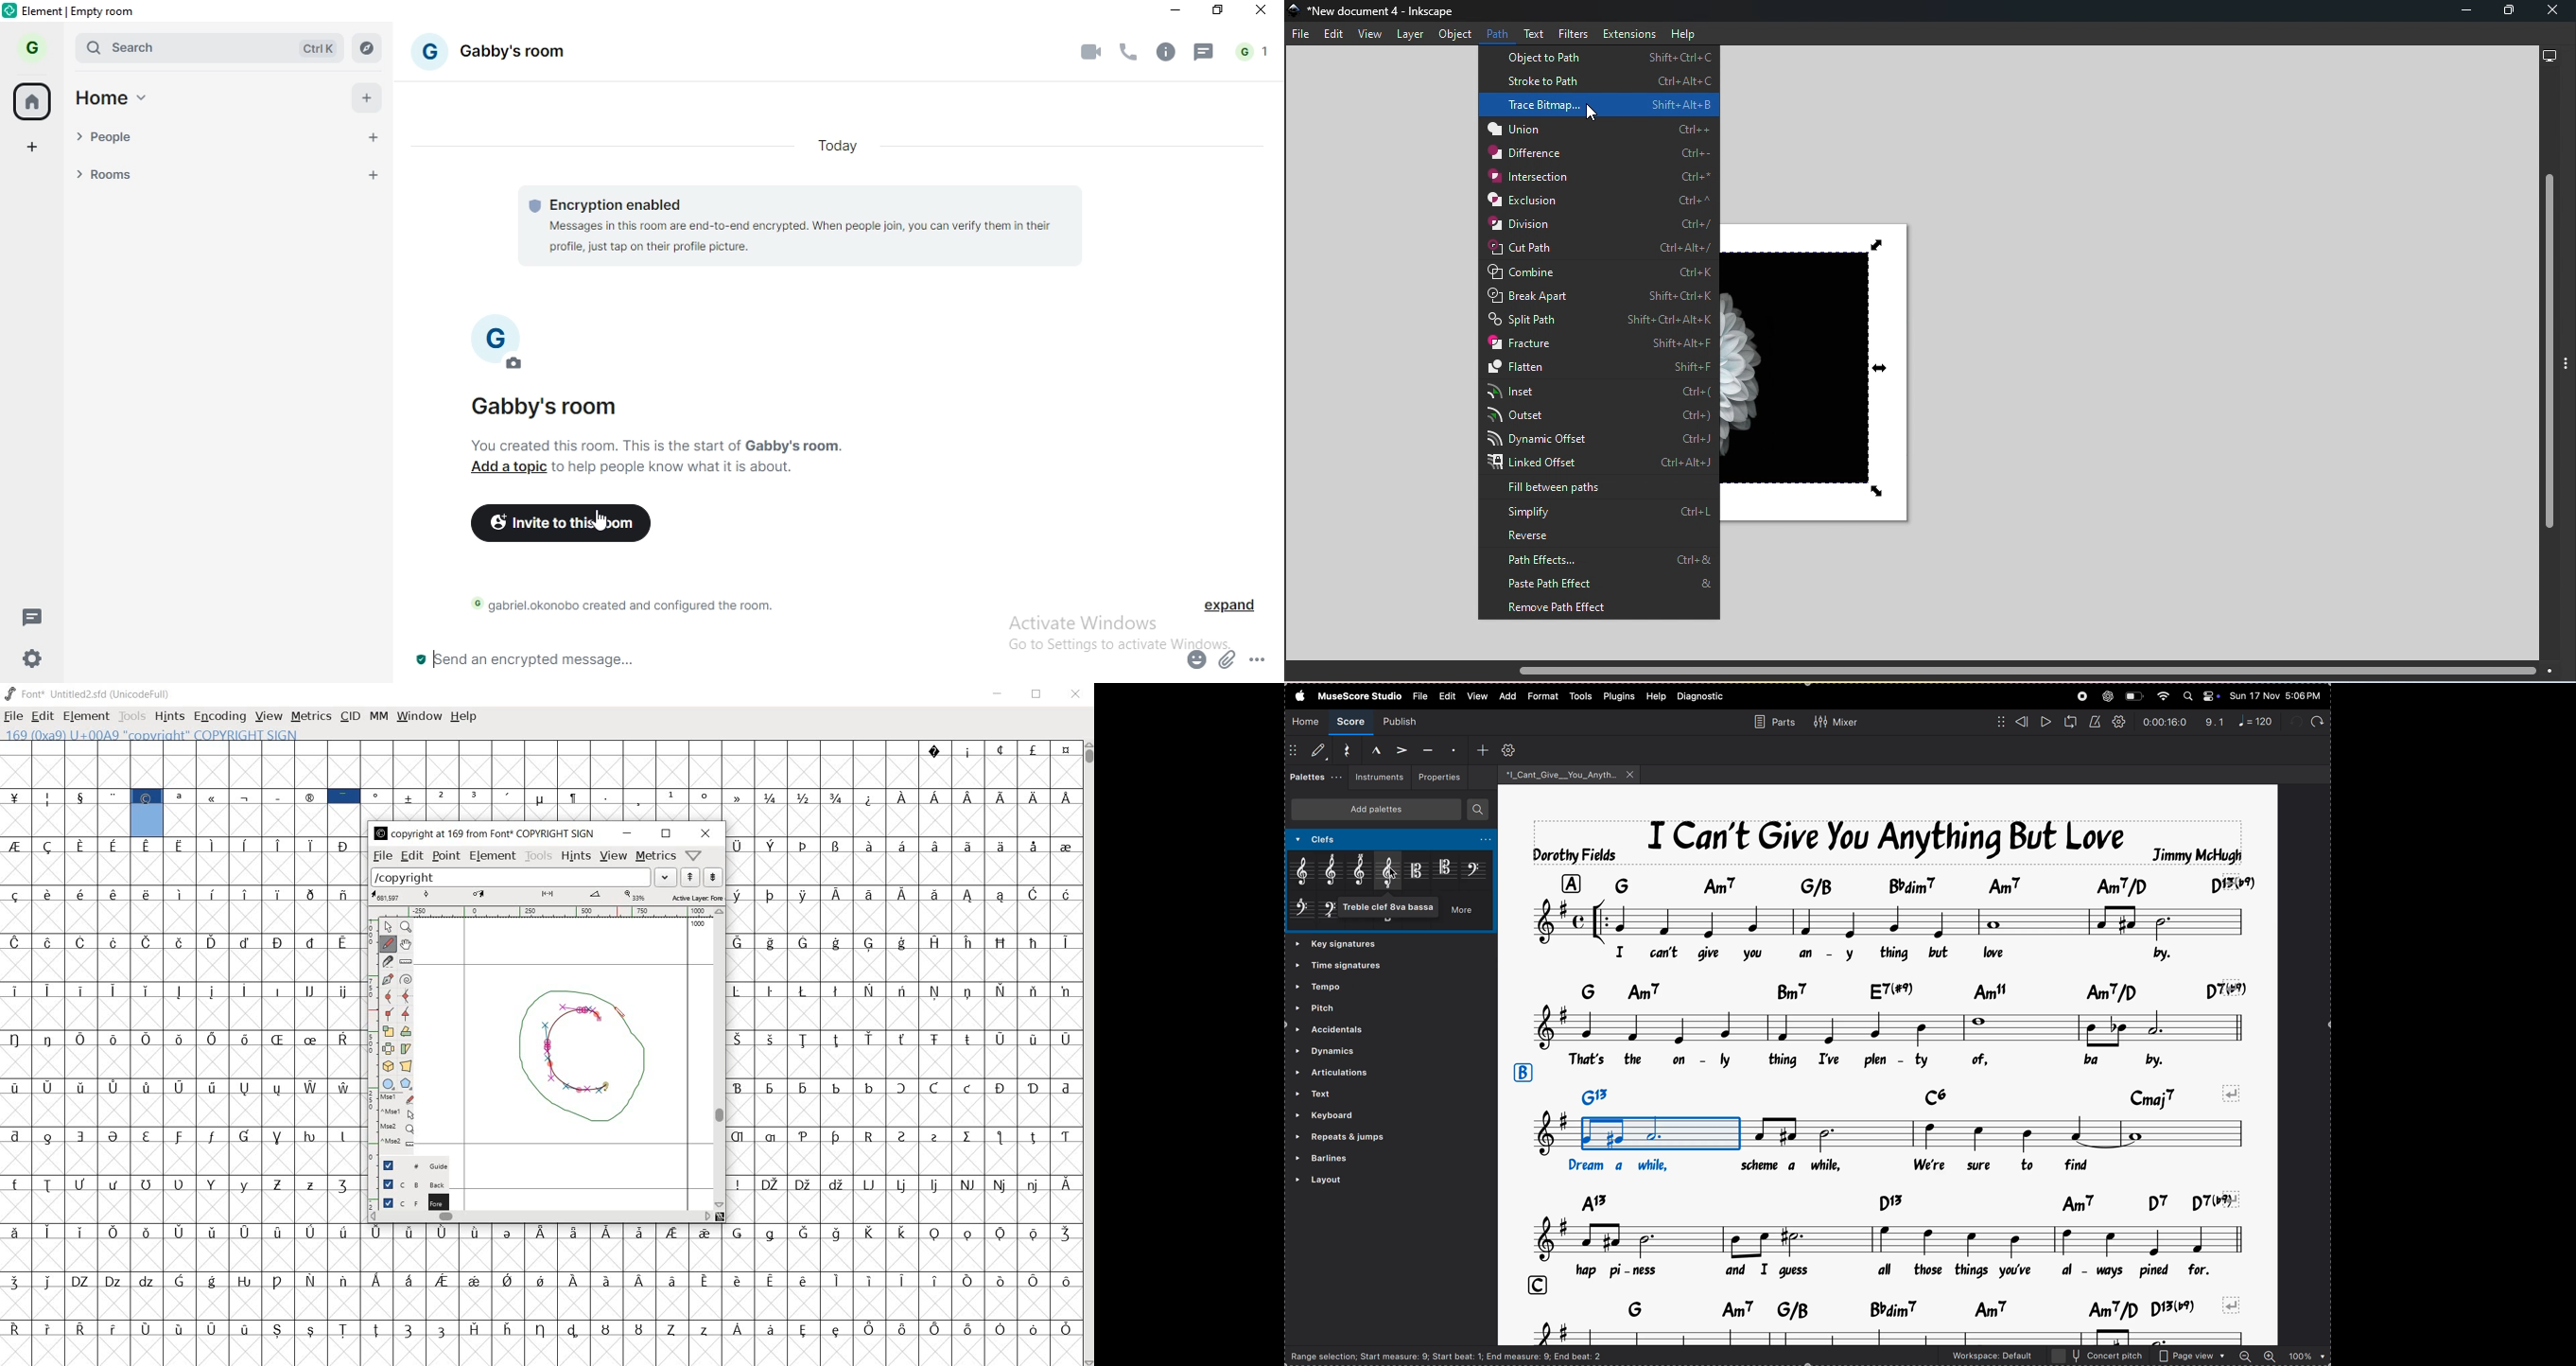  Describe the element at coordinates (2234, 1305) in the screenshot. I see `revert` at that location.